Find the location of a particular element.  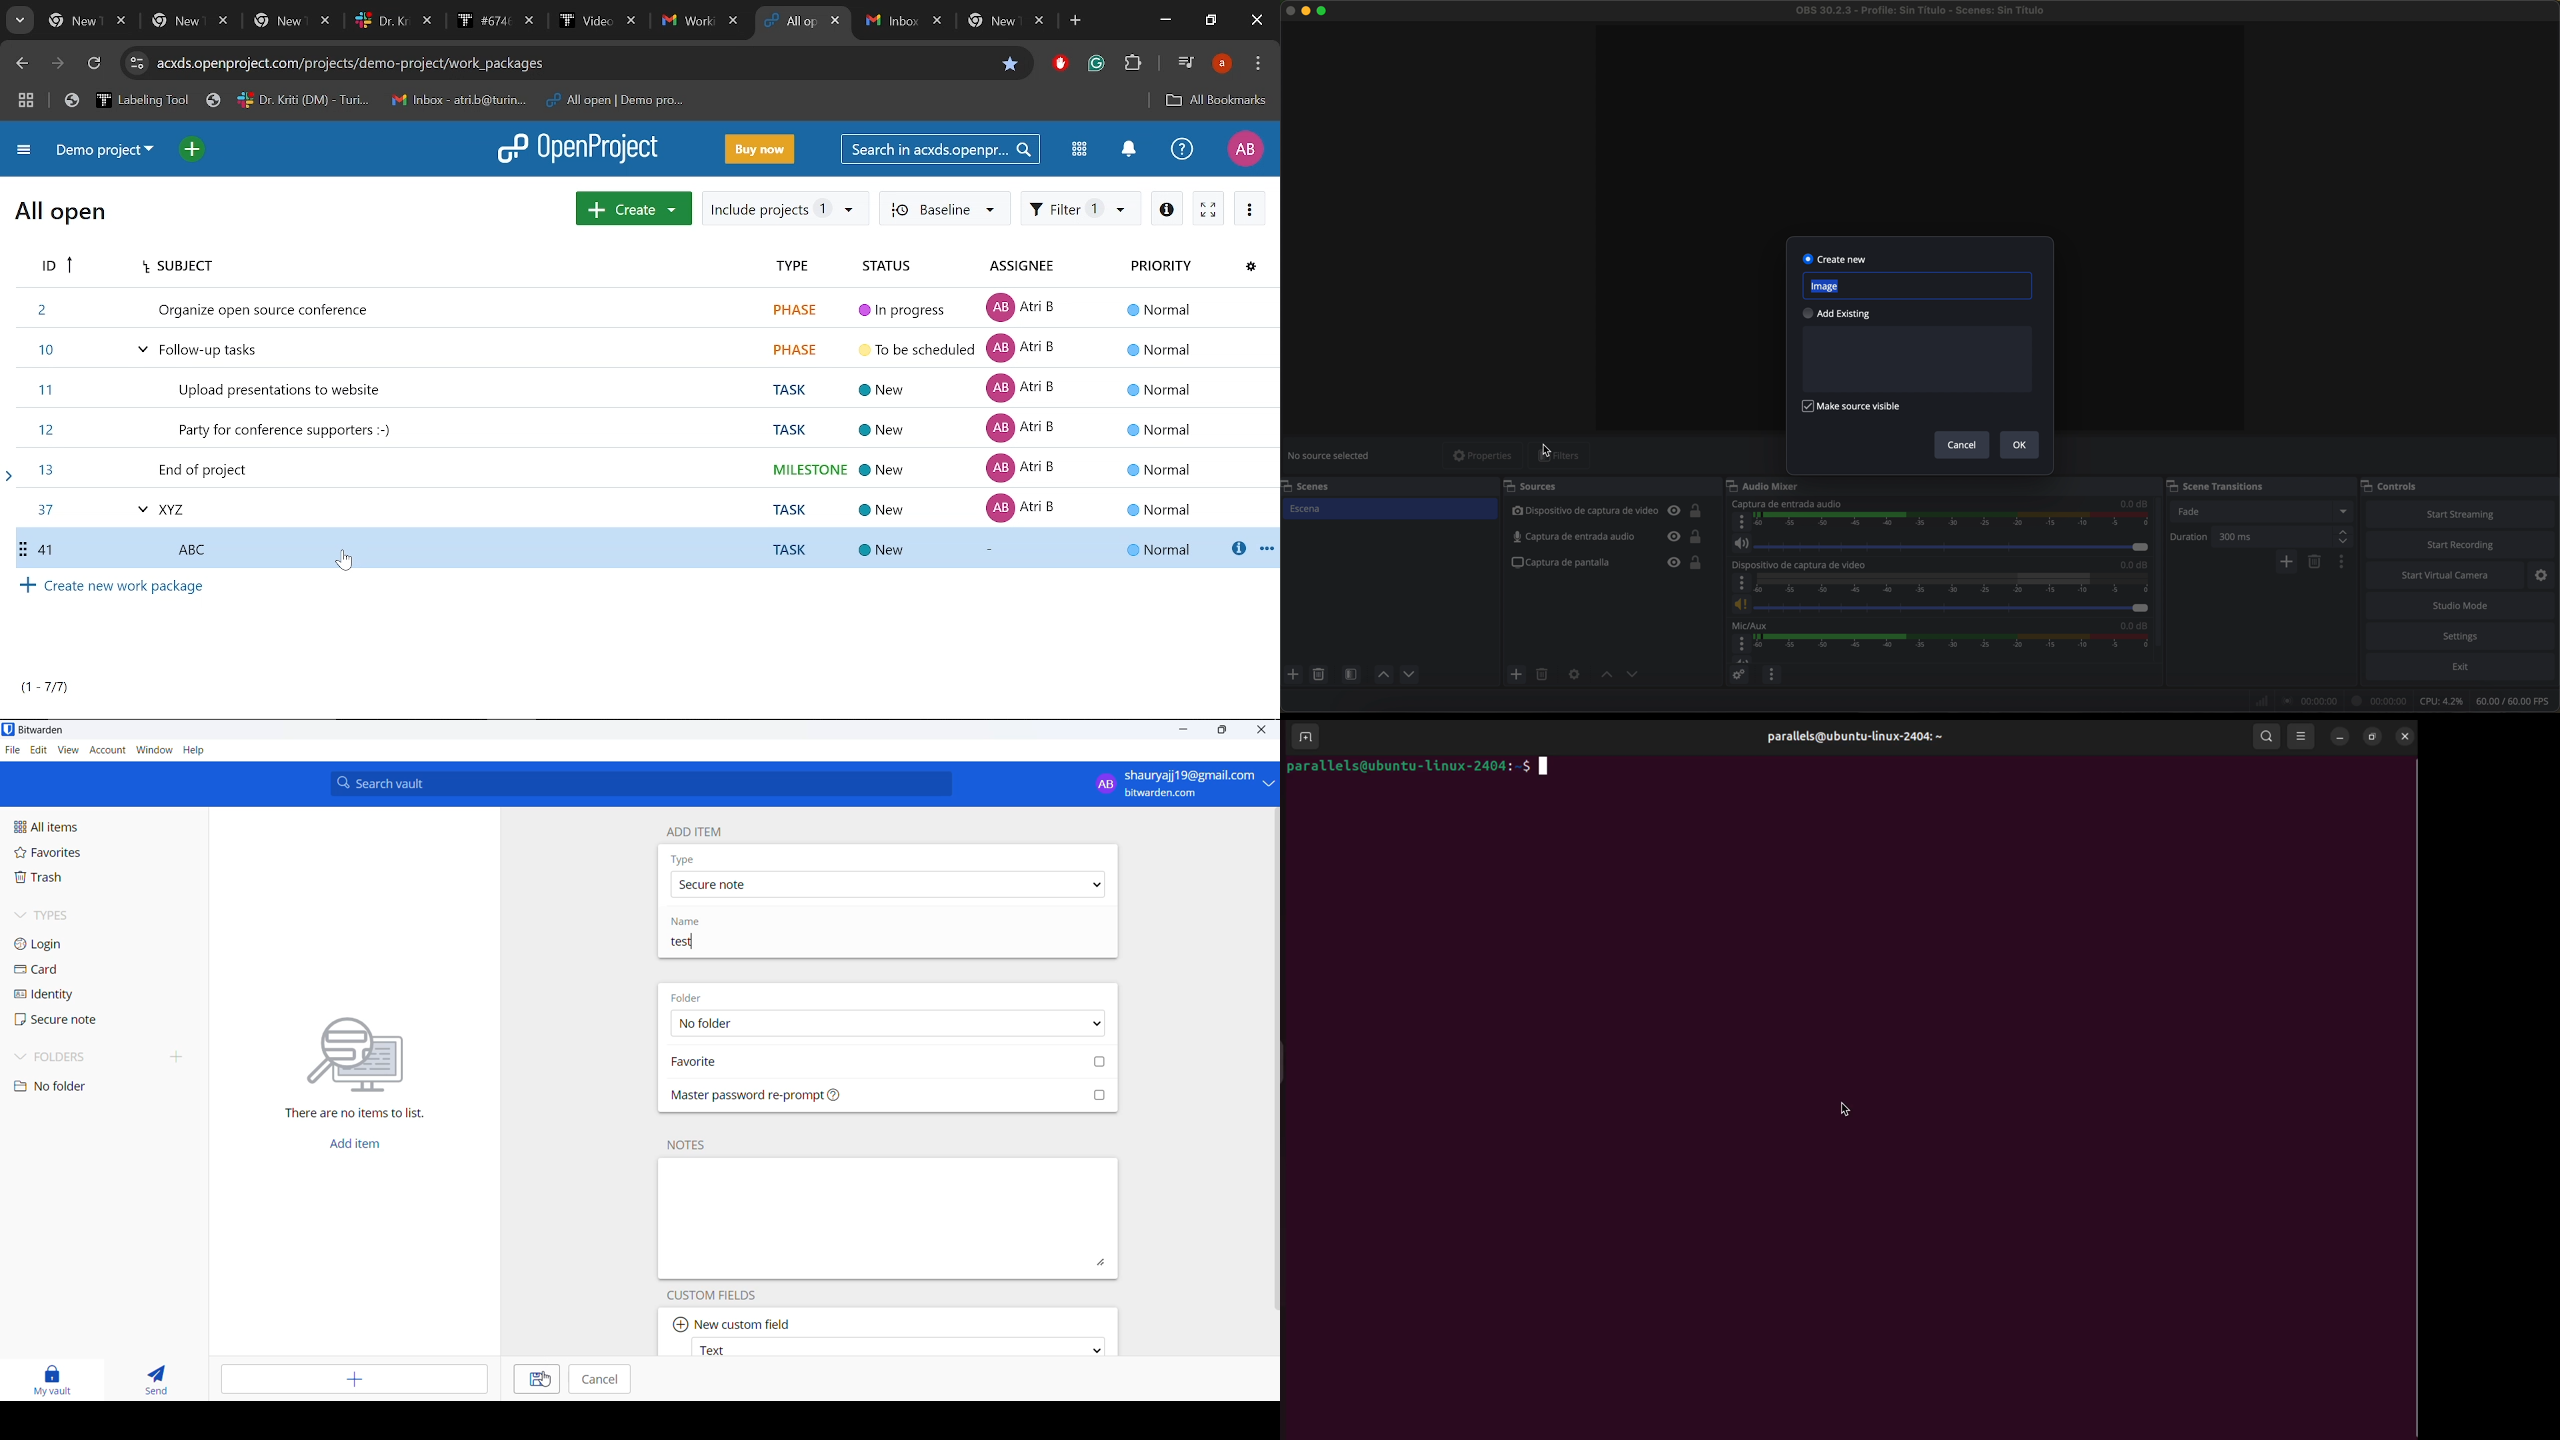

Selected project is located at coordinates (645, 548).